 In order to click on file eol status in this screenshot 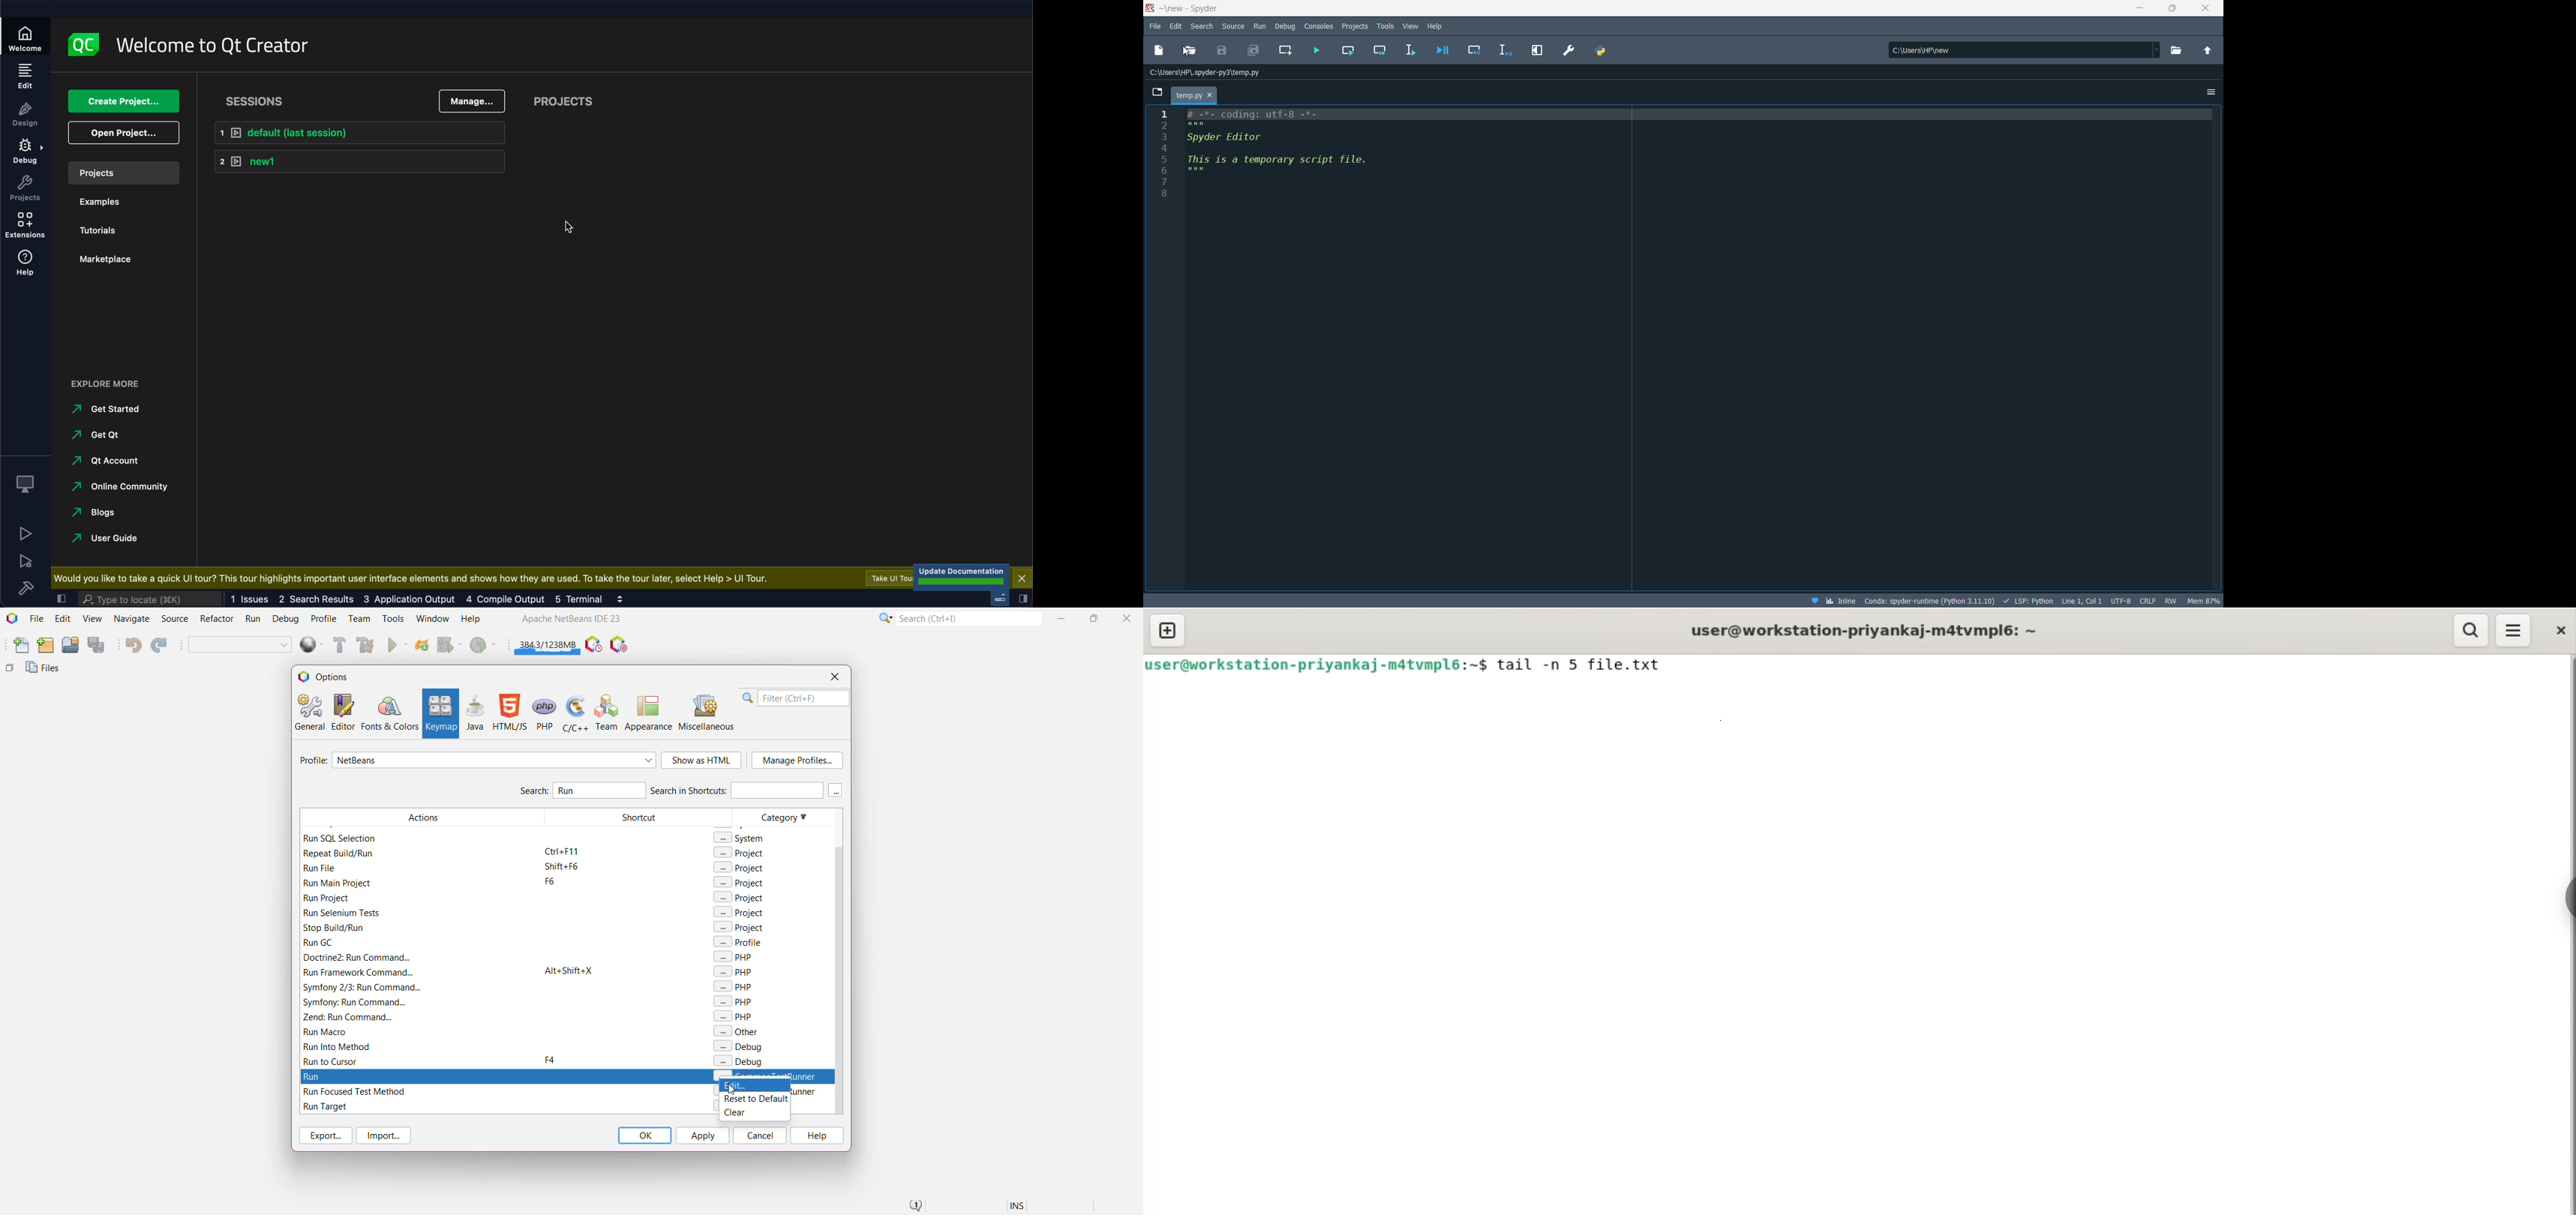, I will do `click(2149, 601)`.